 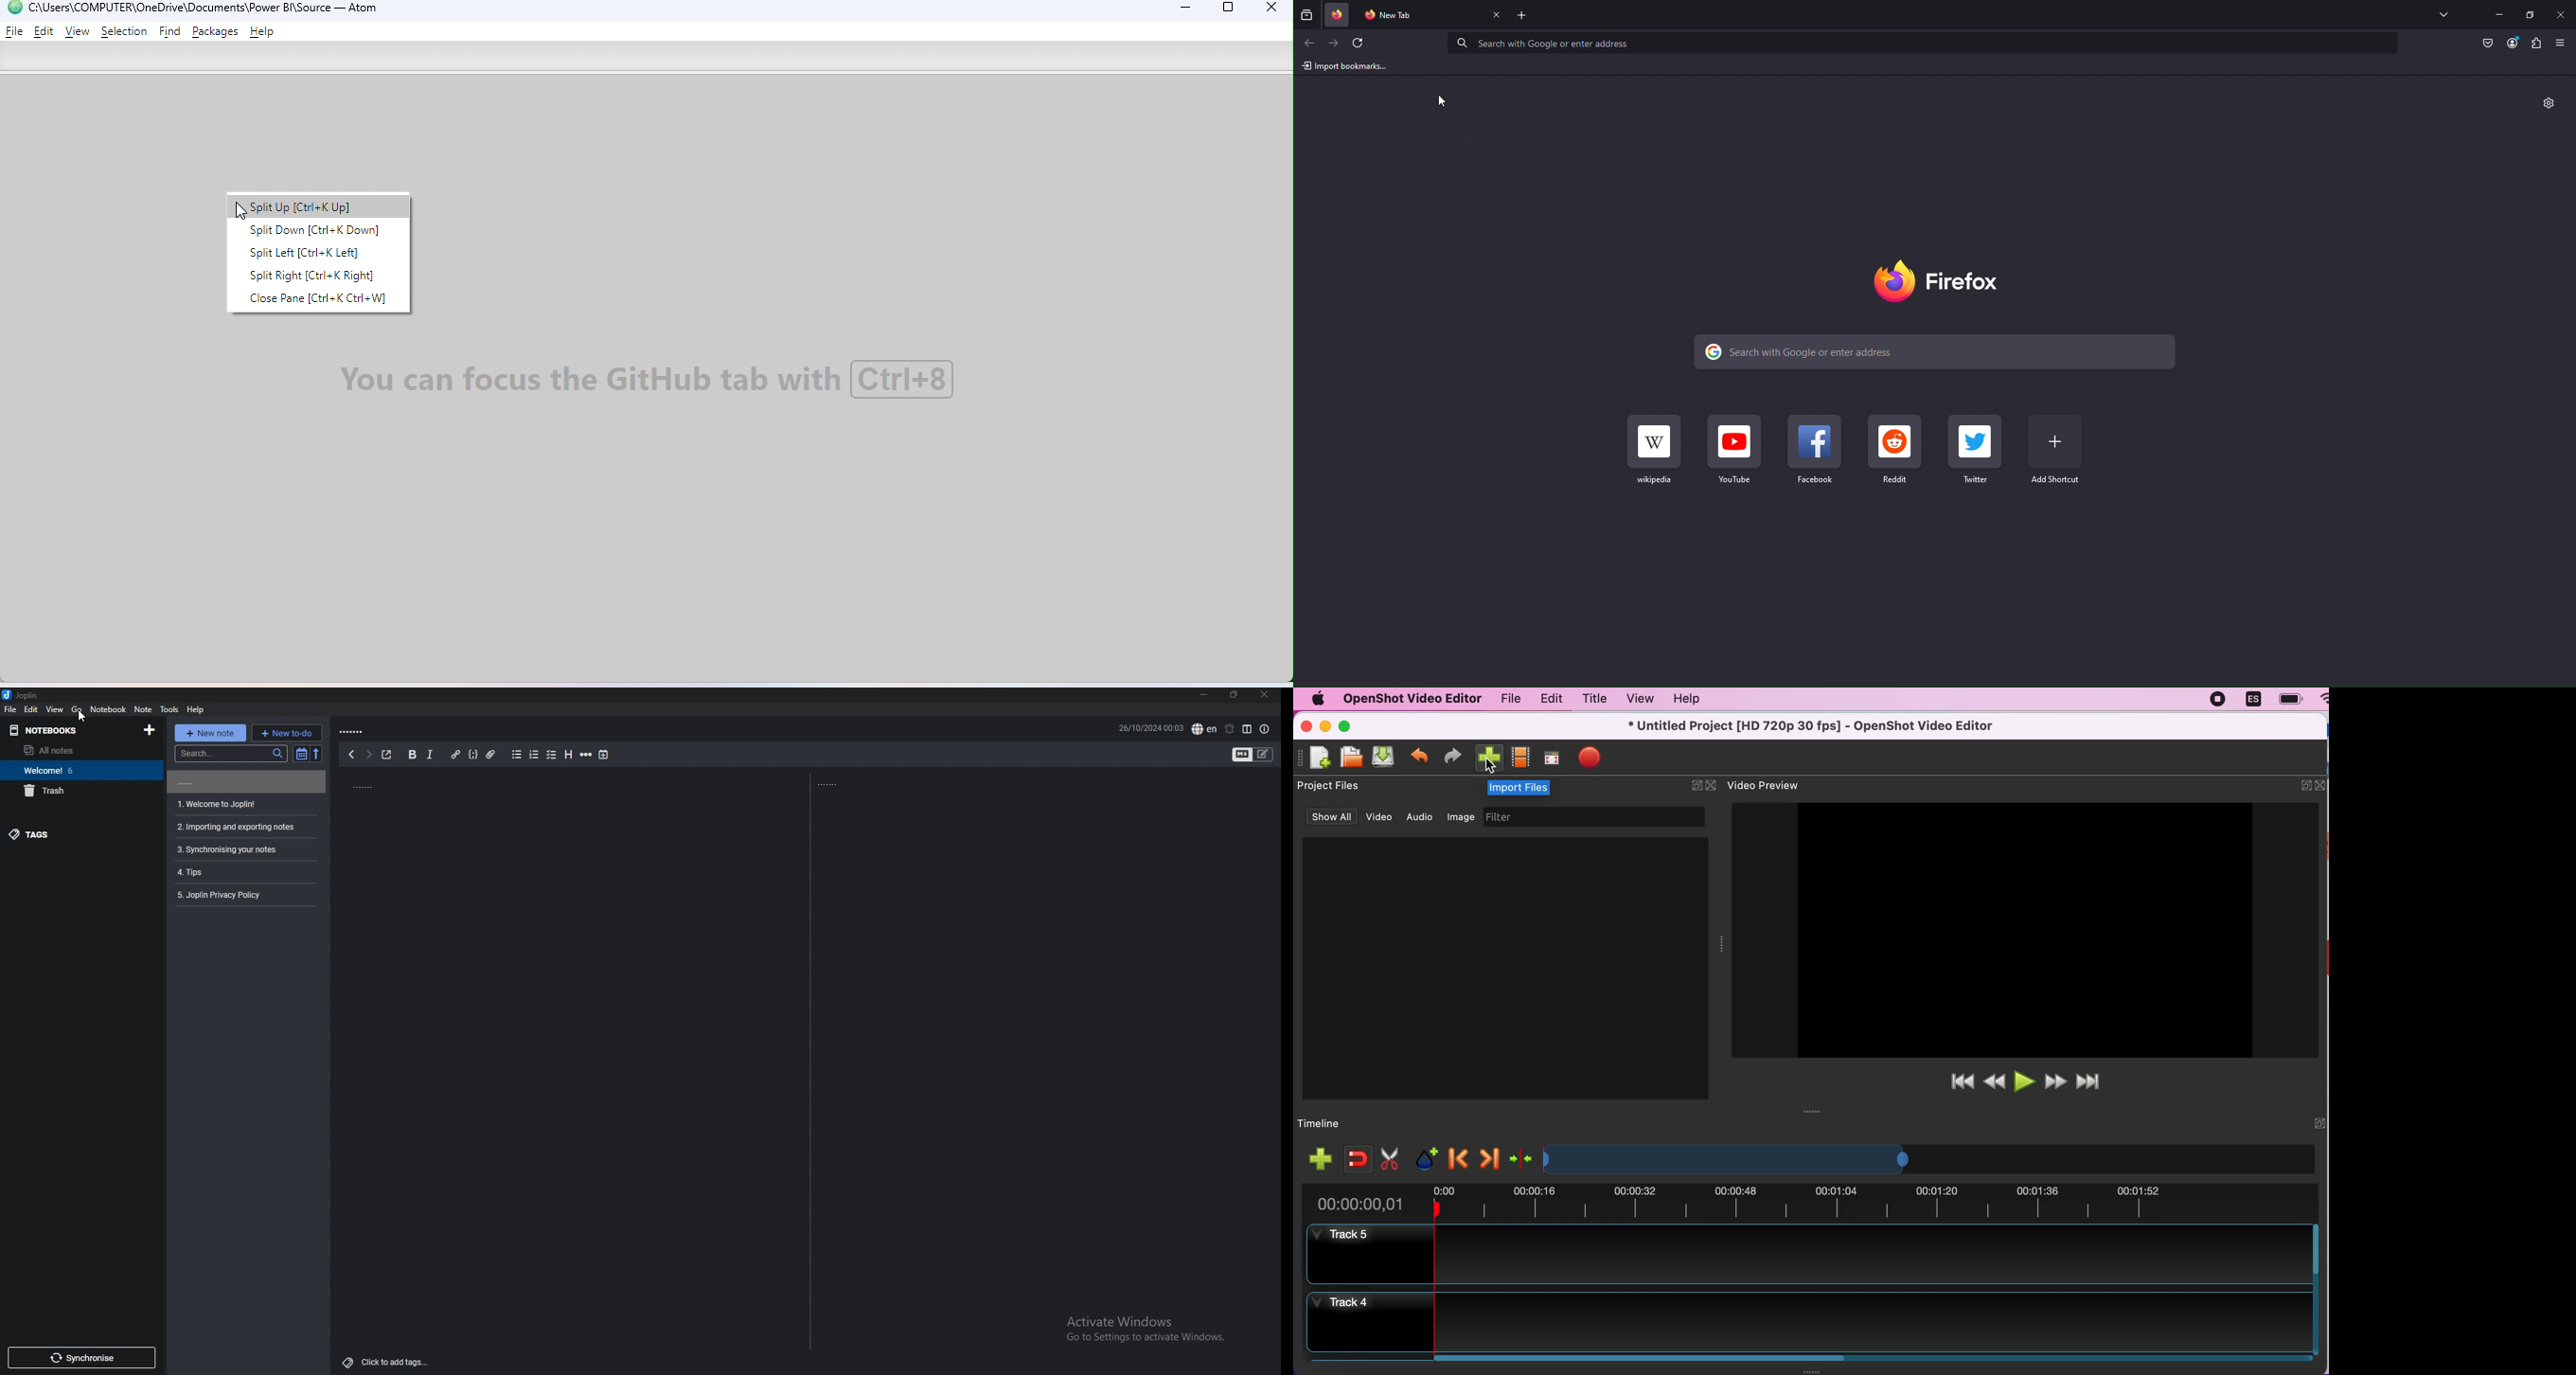 I want to click on note 5, so click(x=244, y=872).